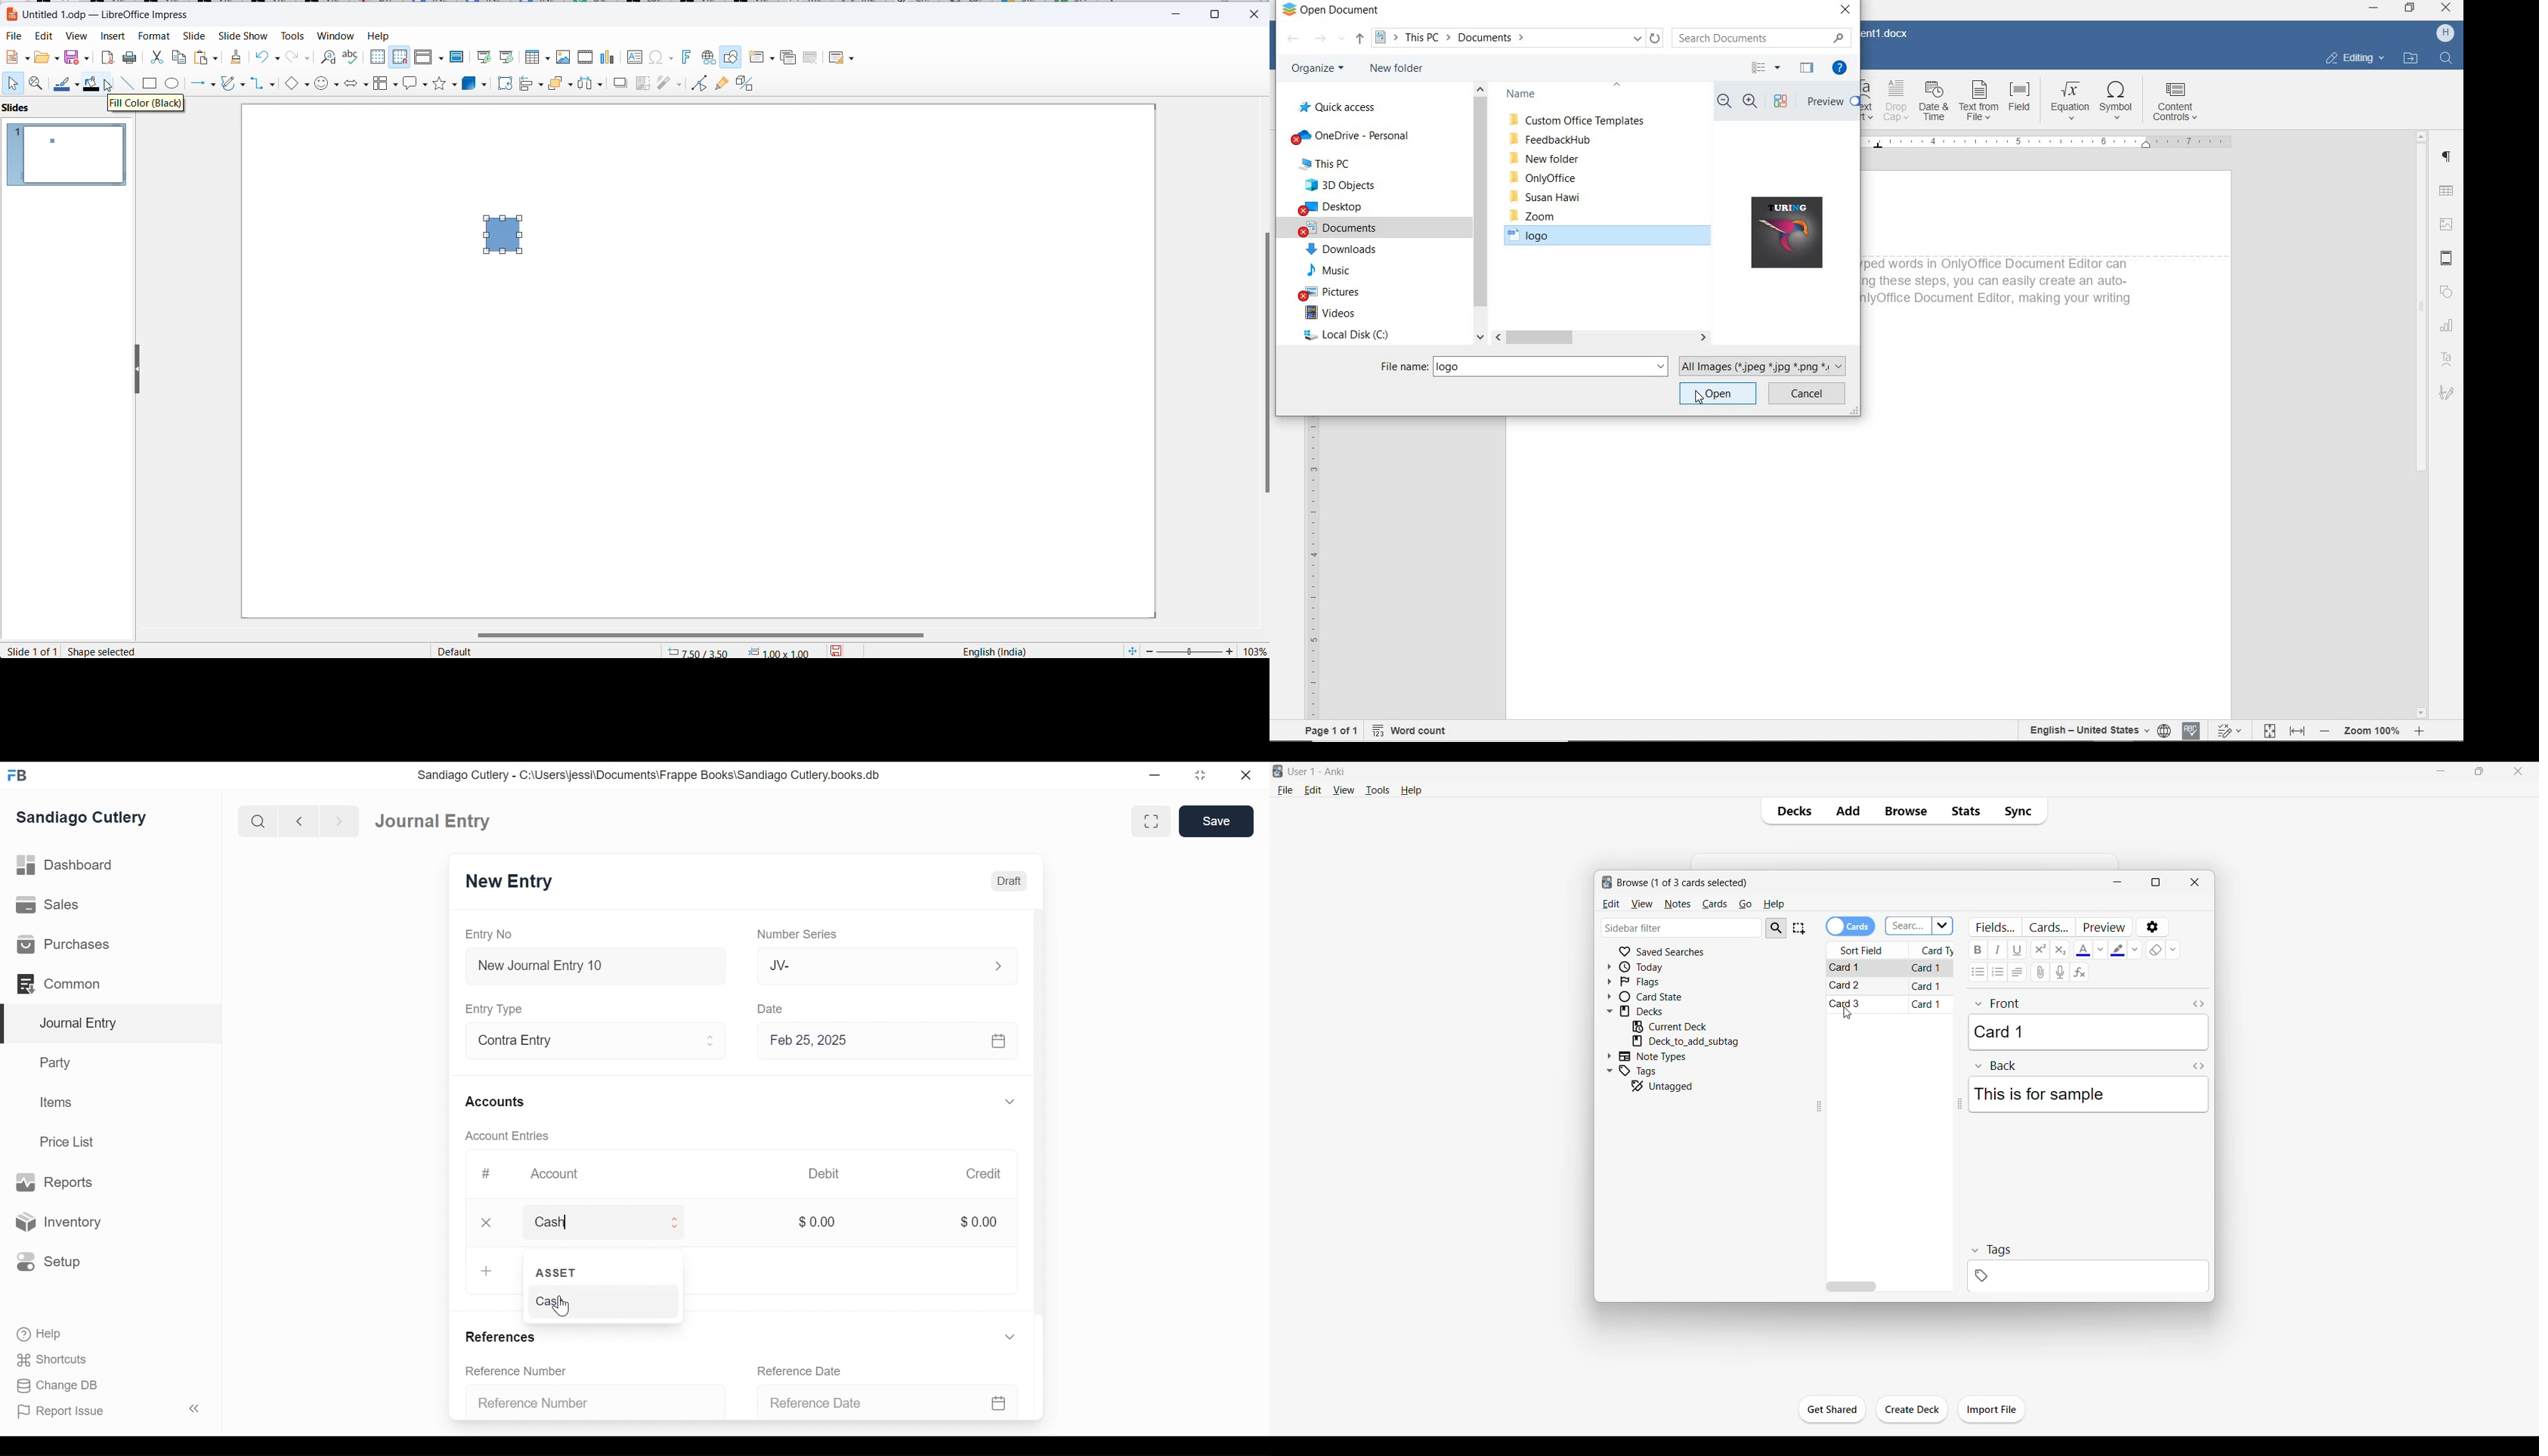  I want to click on 3d objects , so click(475, 84).